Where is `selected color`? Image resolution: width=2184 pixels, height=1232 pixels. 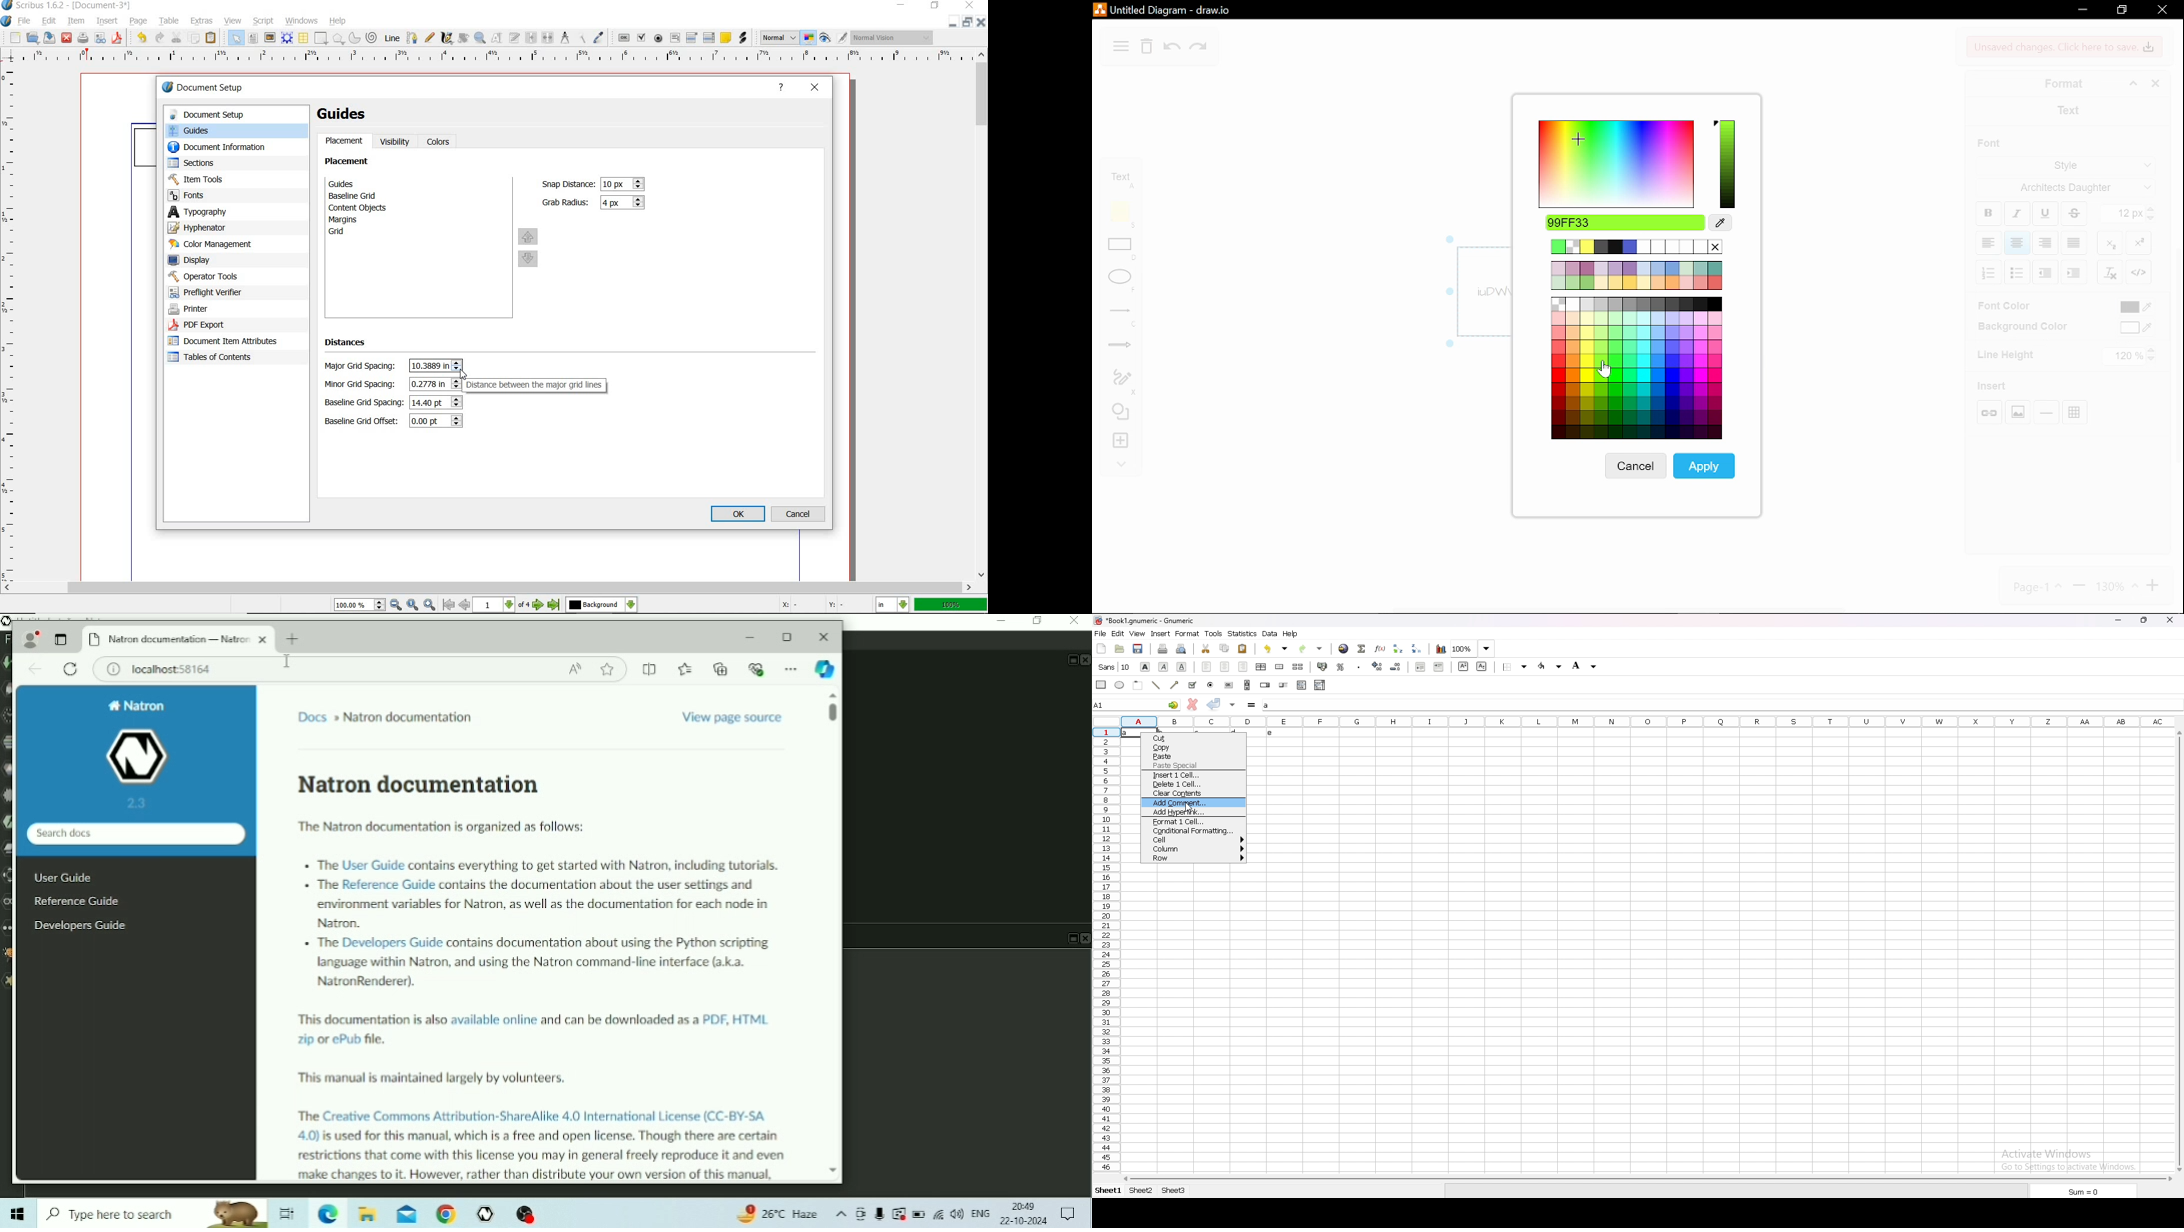 selected color is located at coordinates (1623, 223).